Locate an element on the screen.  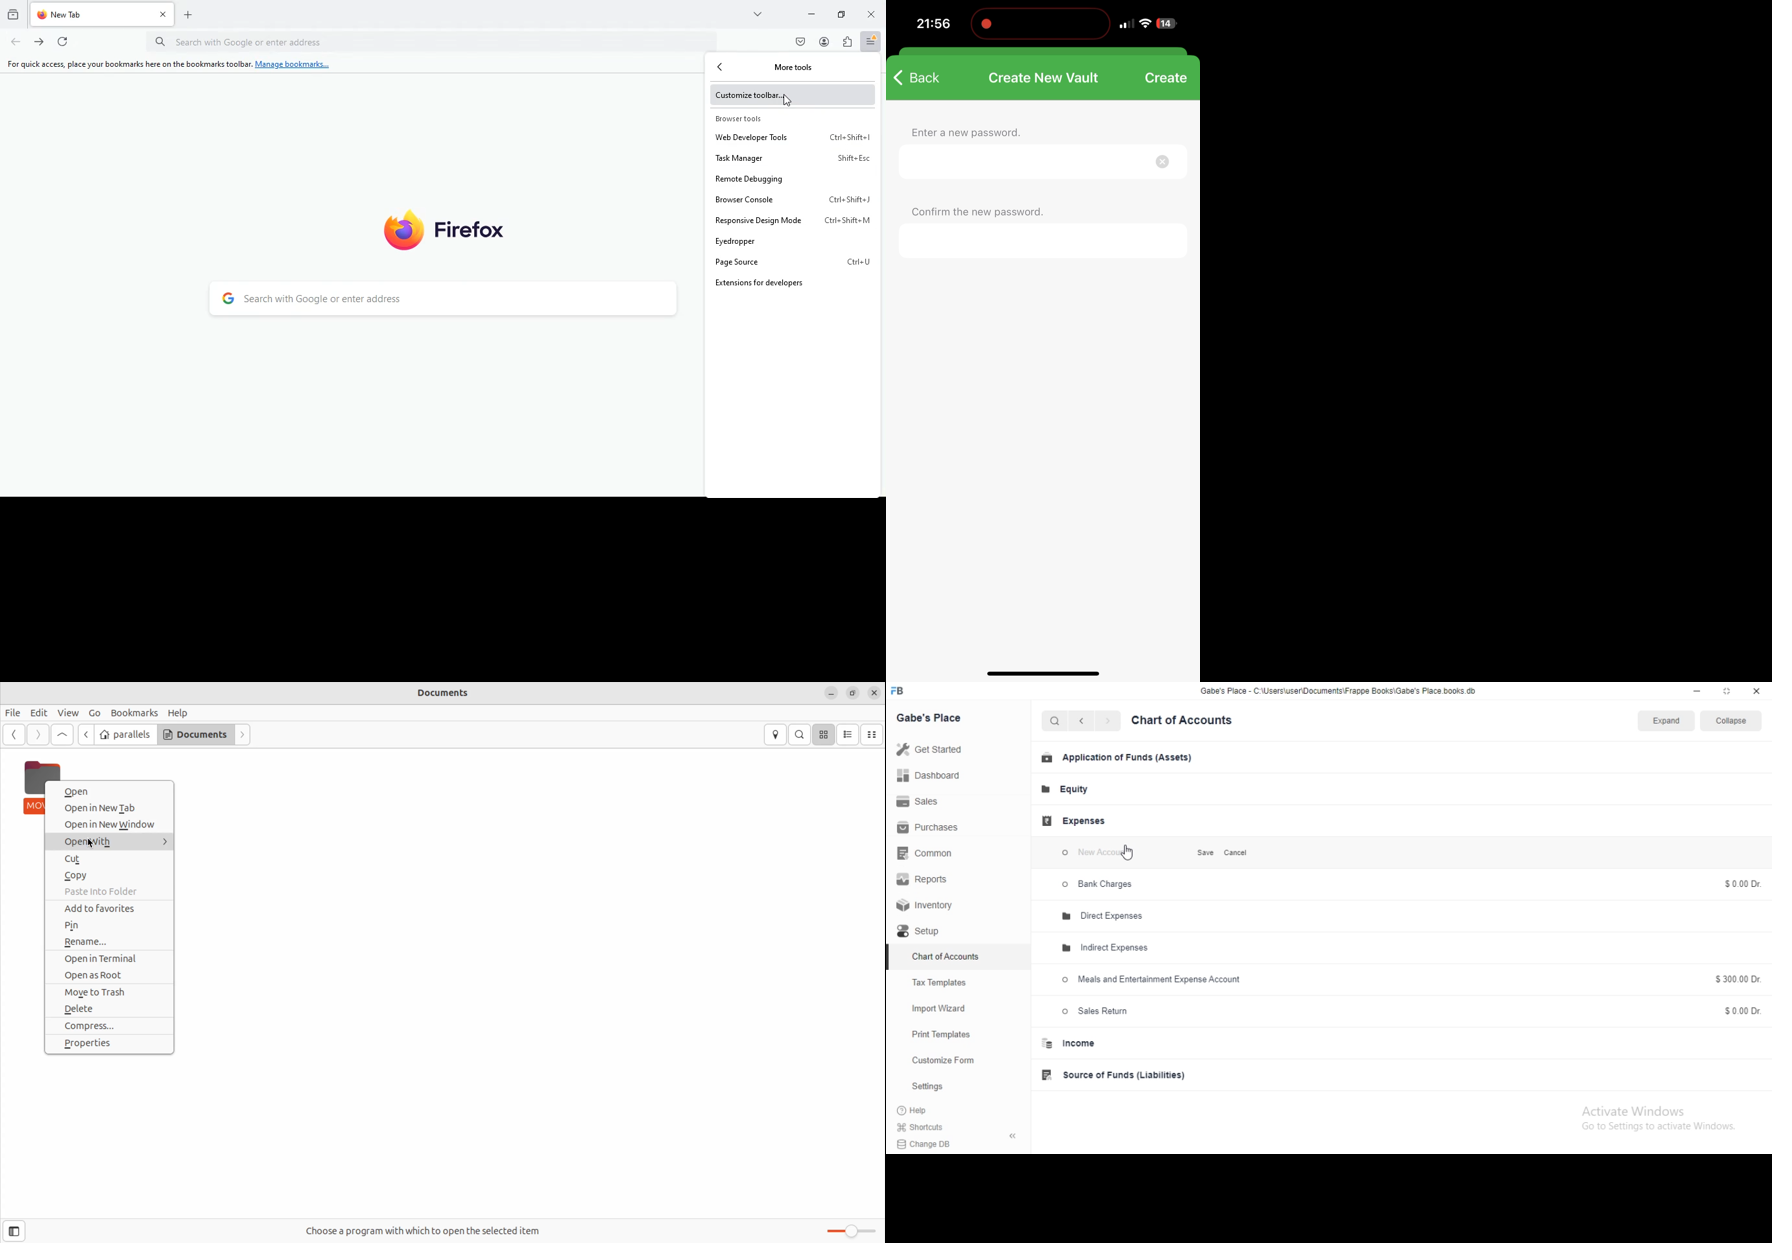
close is located at coordinates (874, 692).